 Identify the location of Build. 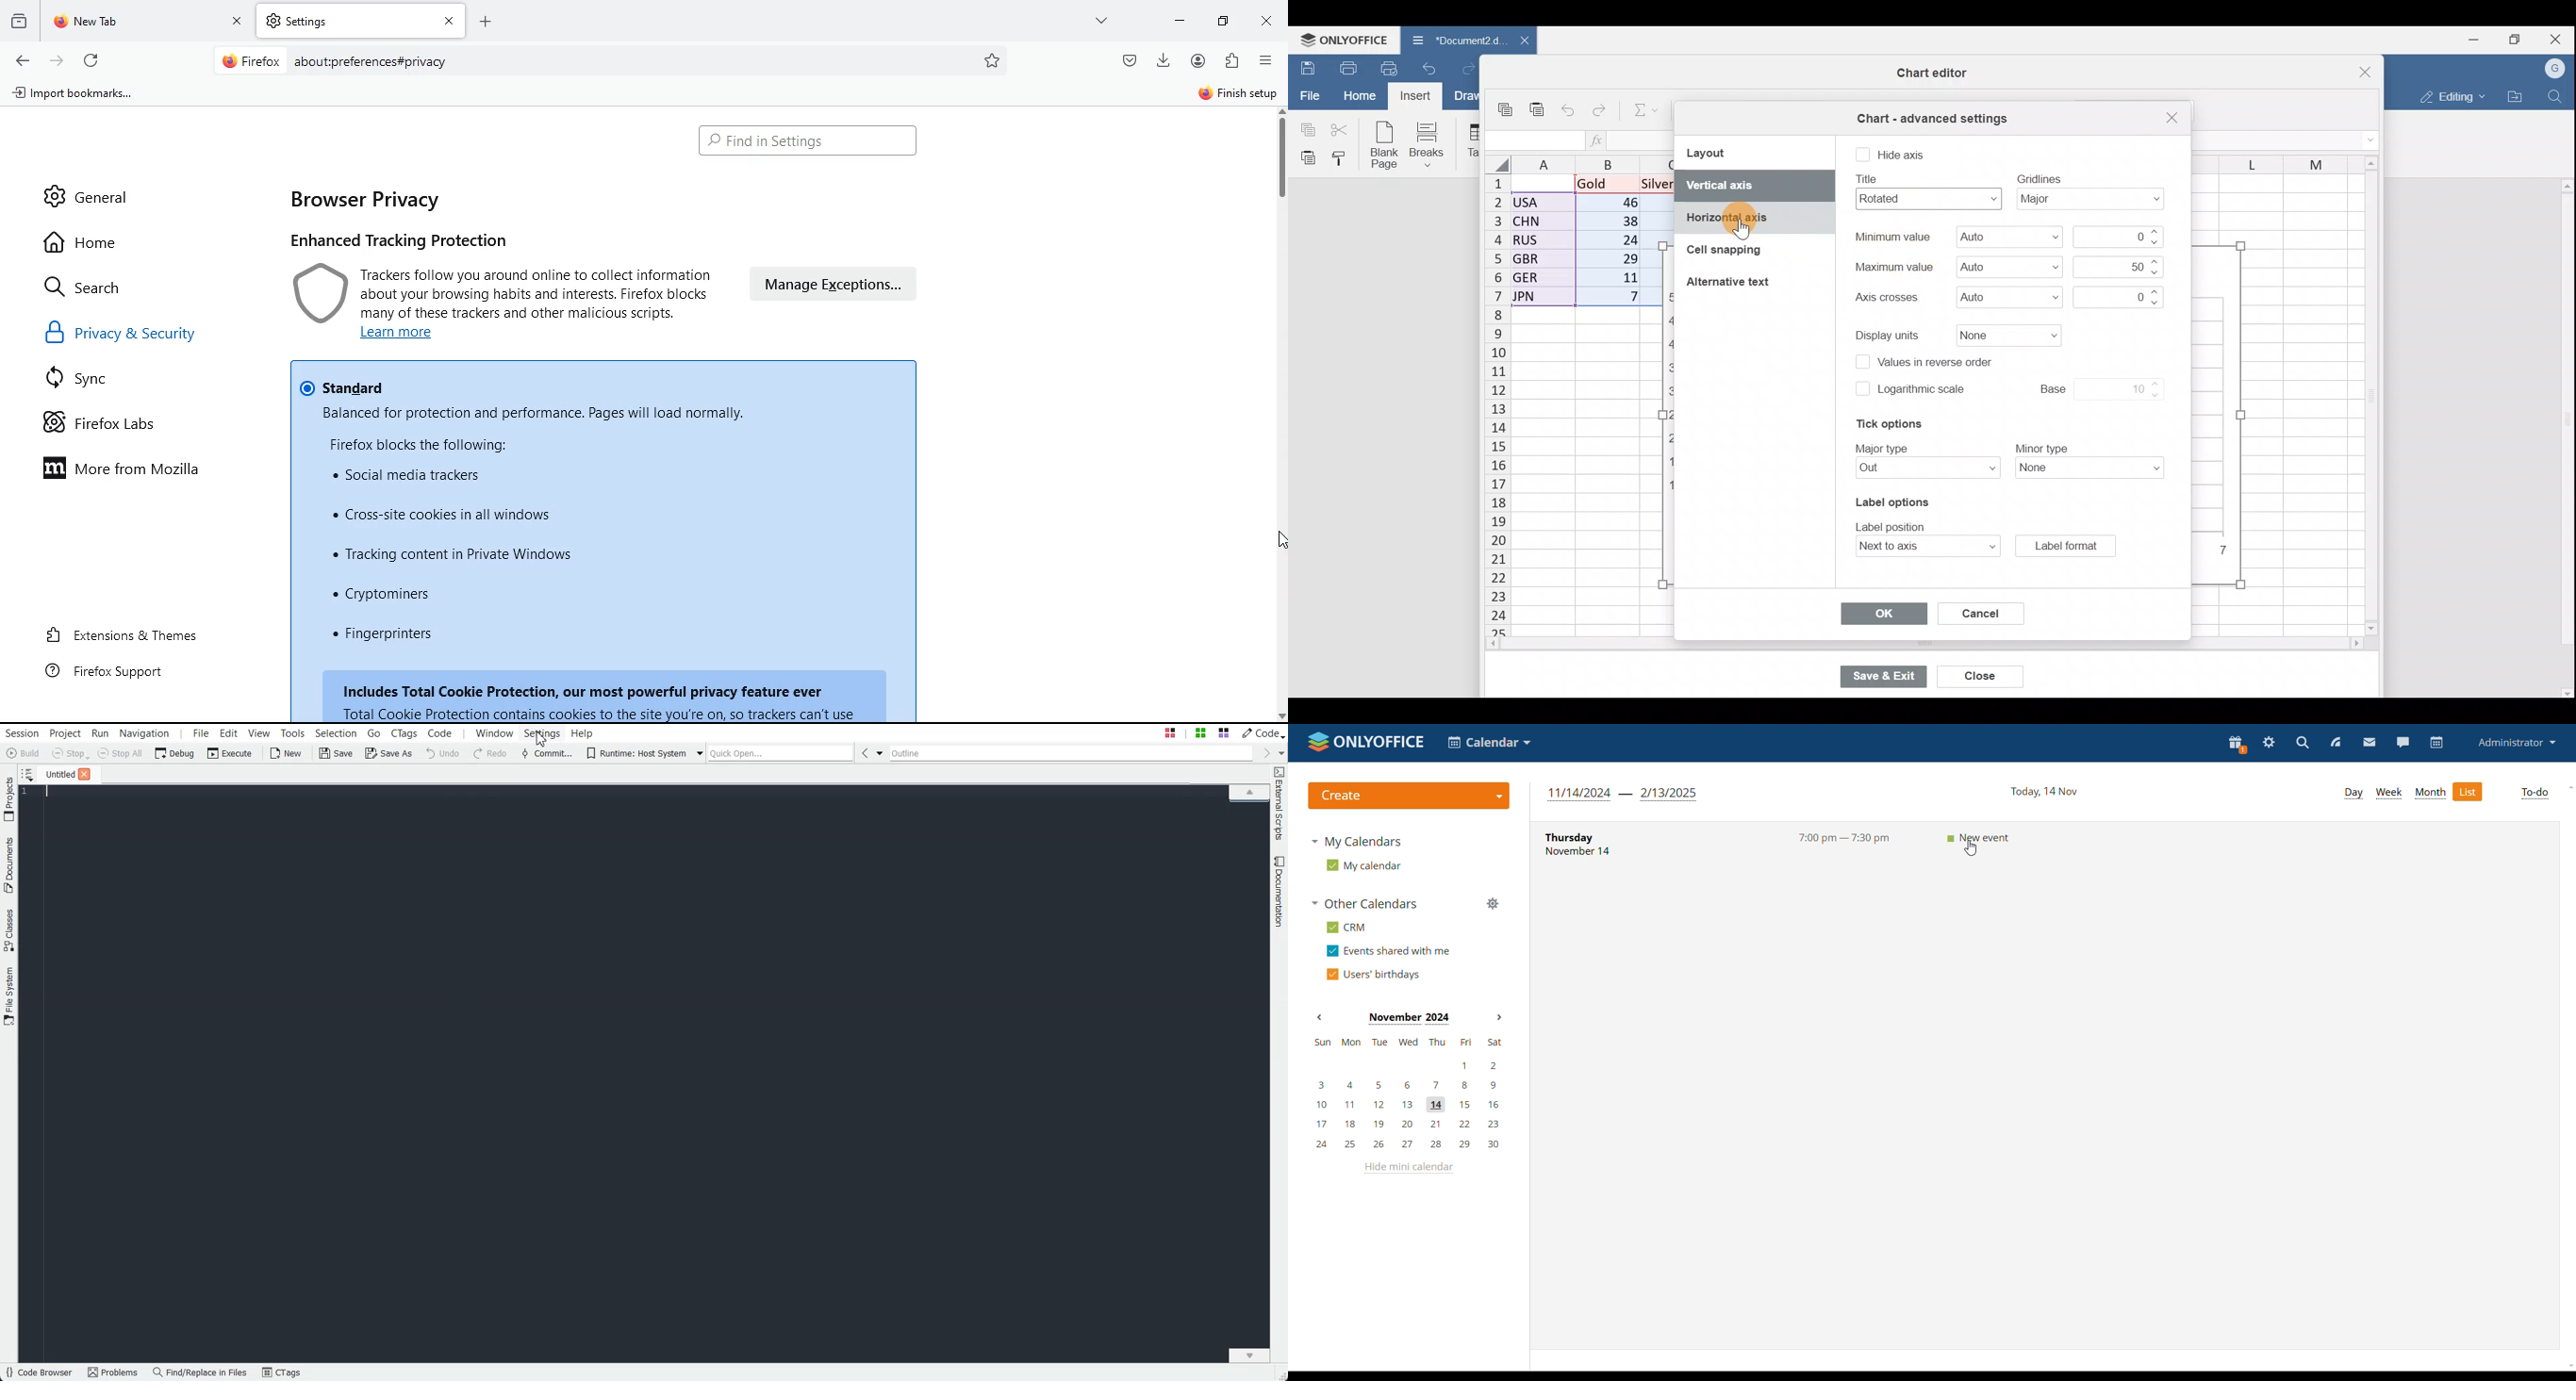
(24, 754).